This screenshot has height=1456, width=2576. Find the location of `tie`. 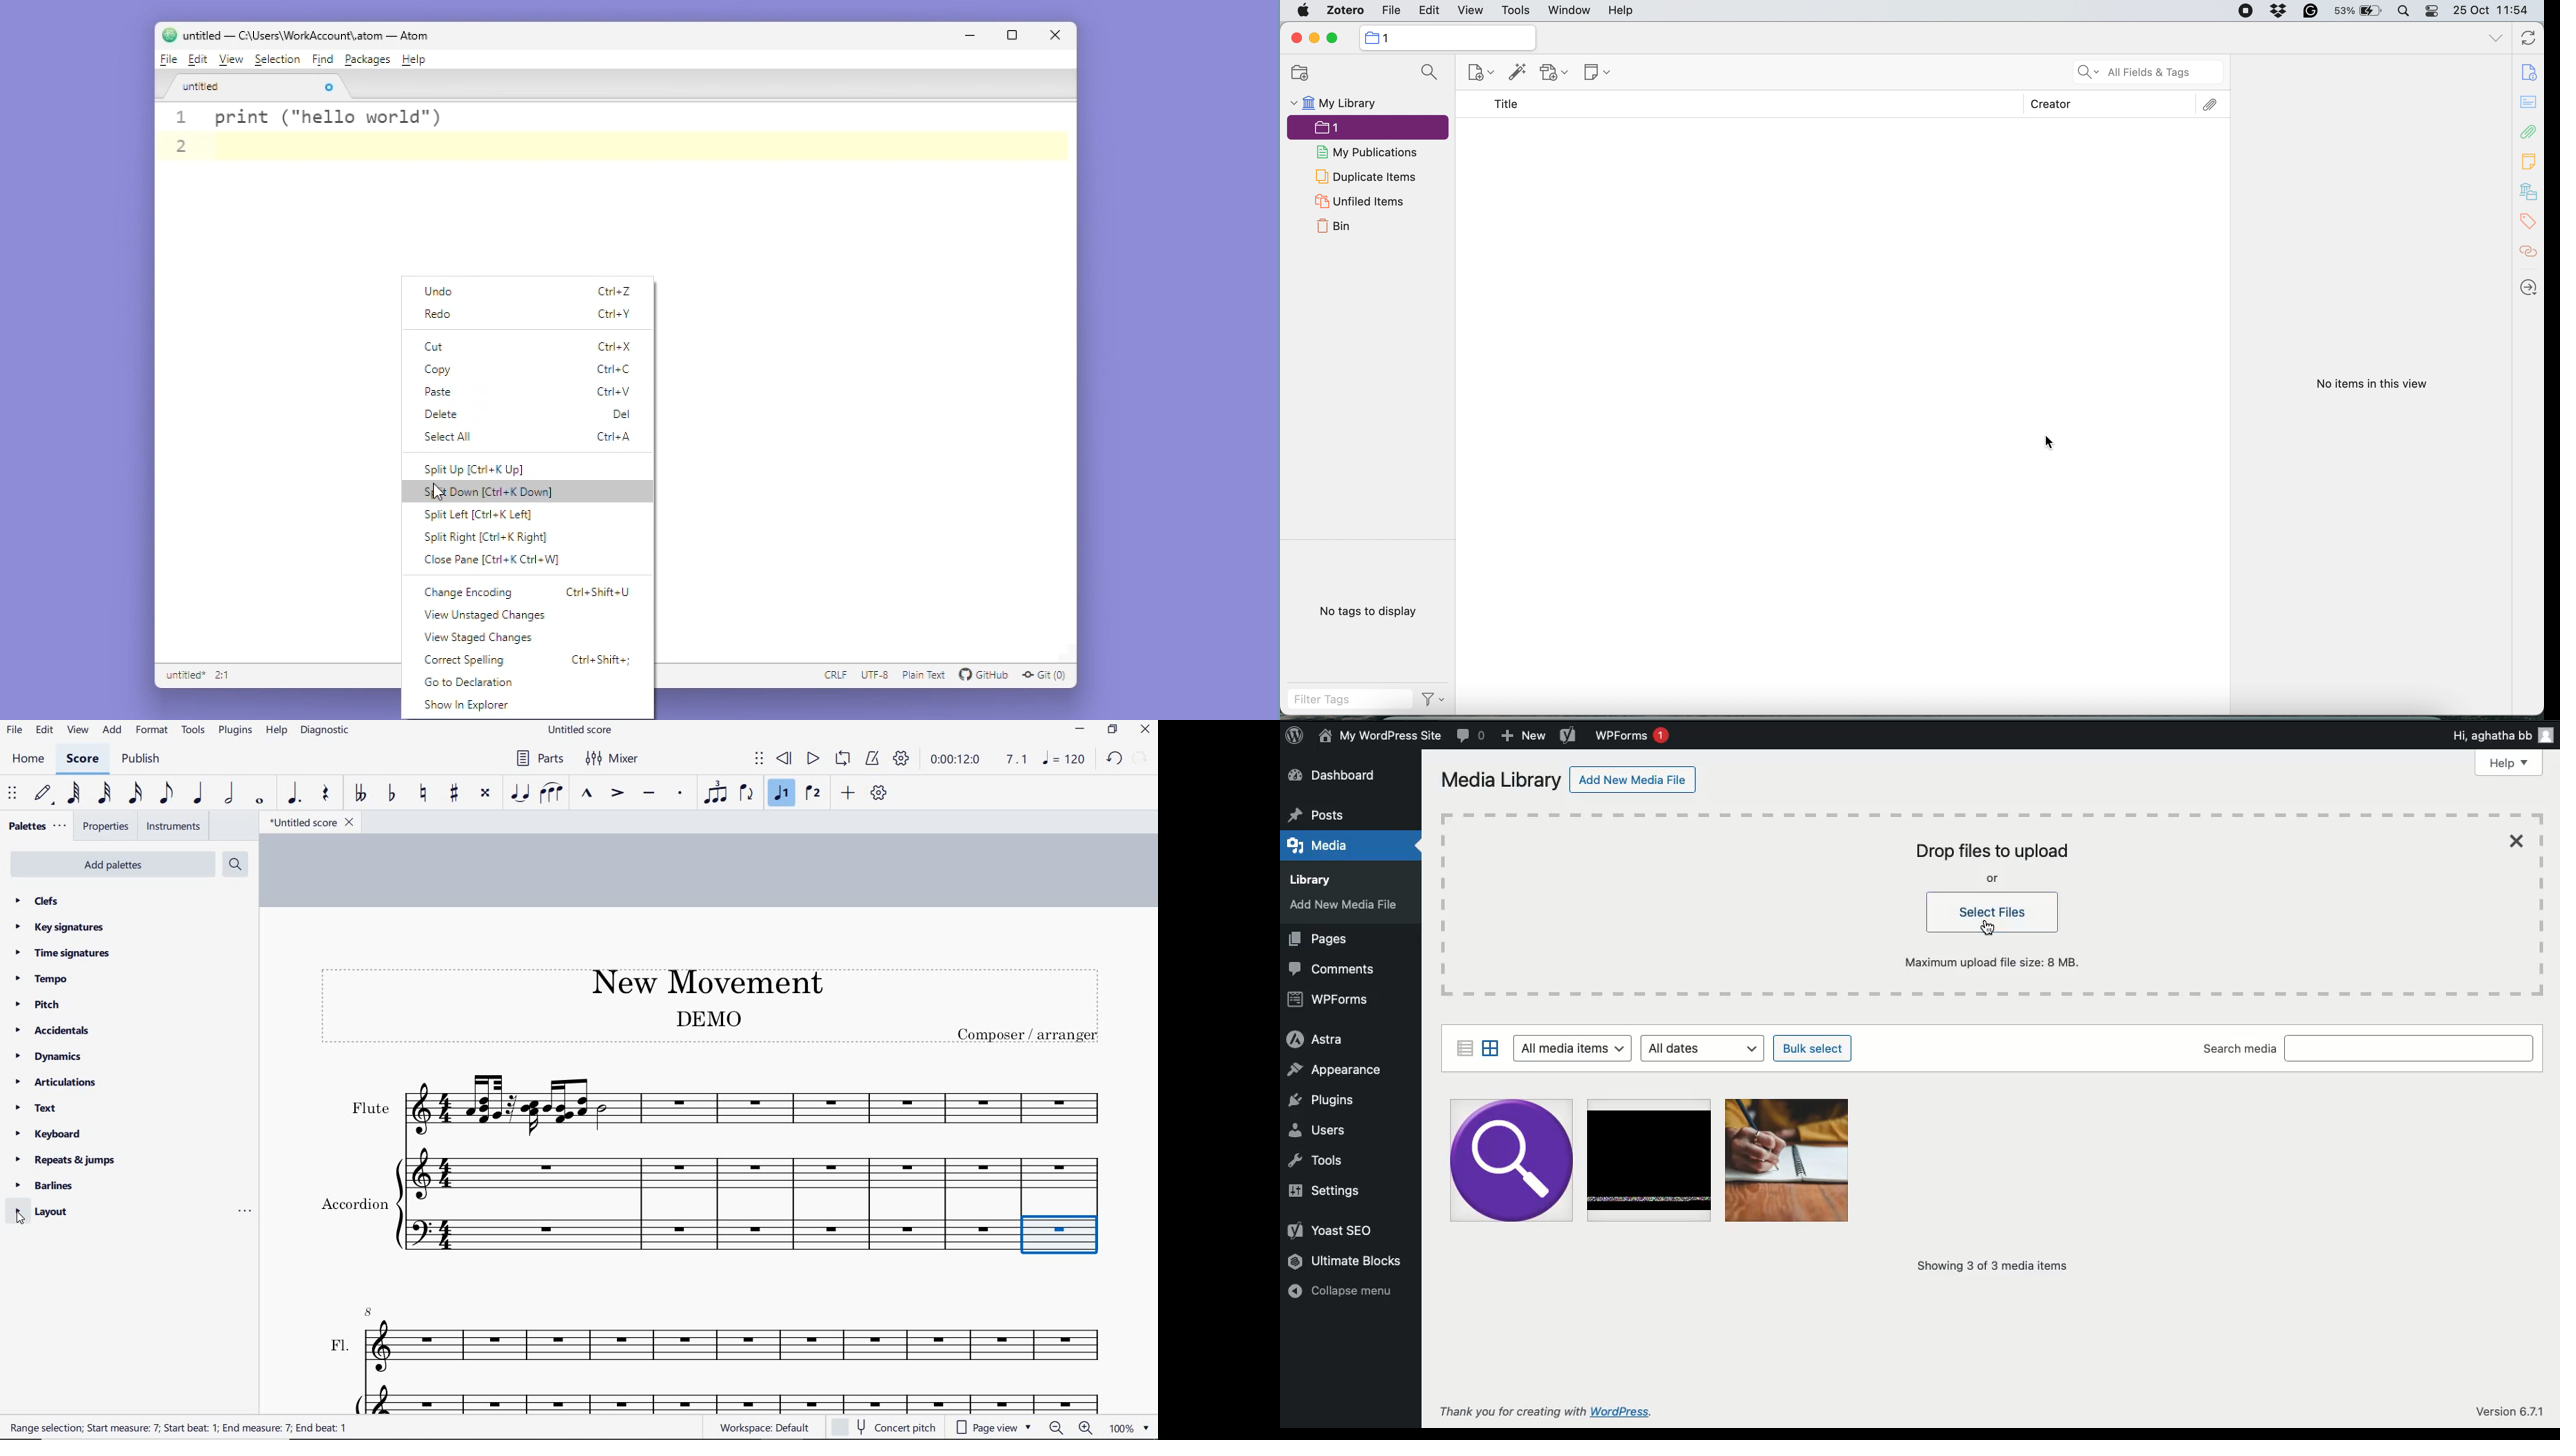

tie is located at coordinates (521, 794).